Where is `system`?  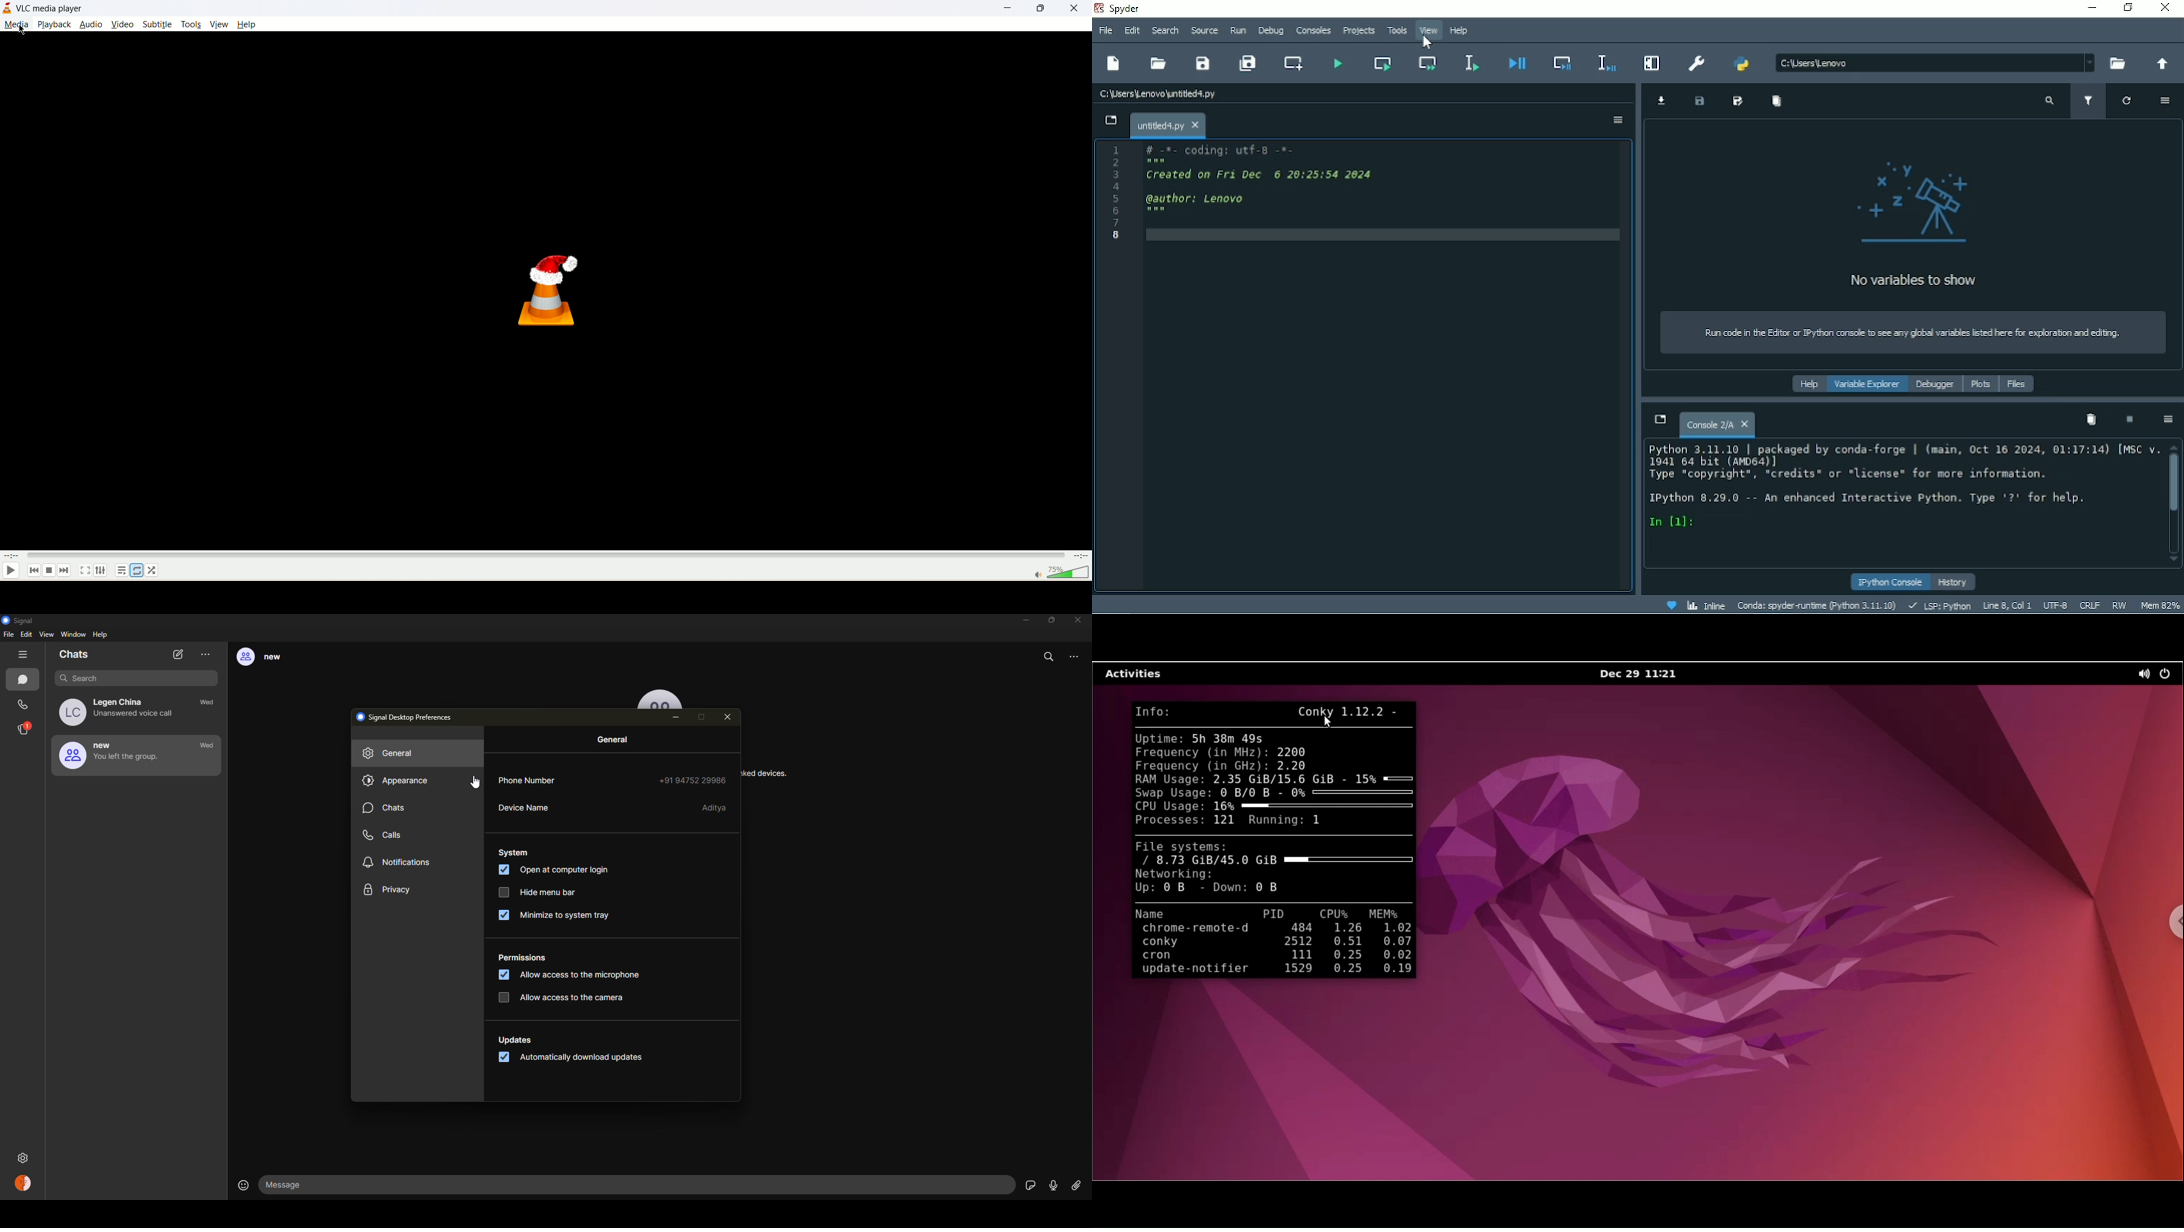 system is located at coordinates (515, 851).